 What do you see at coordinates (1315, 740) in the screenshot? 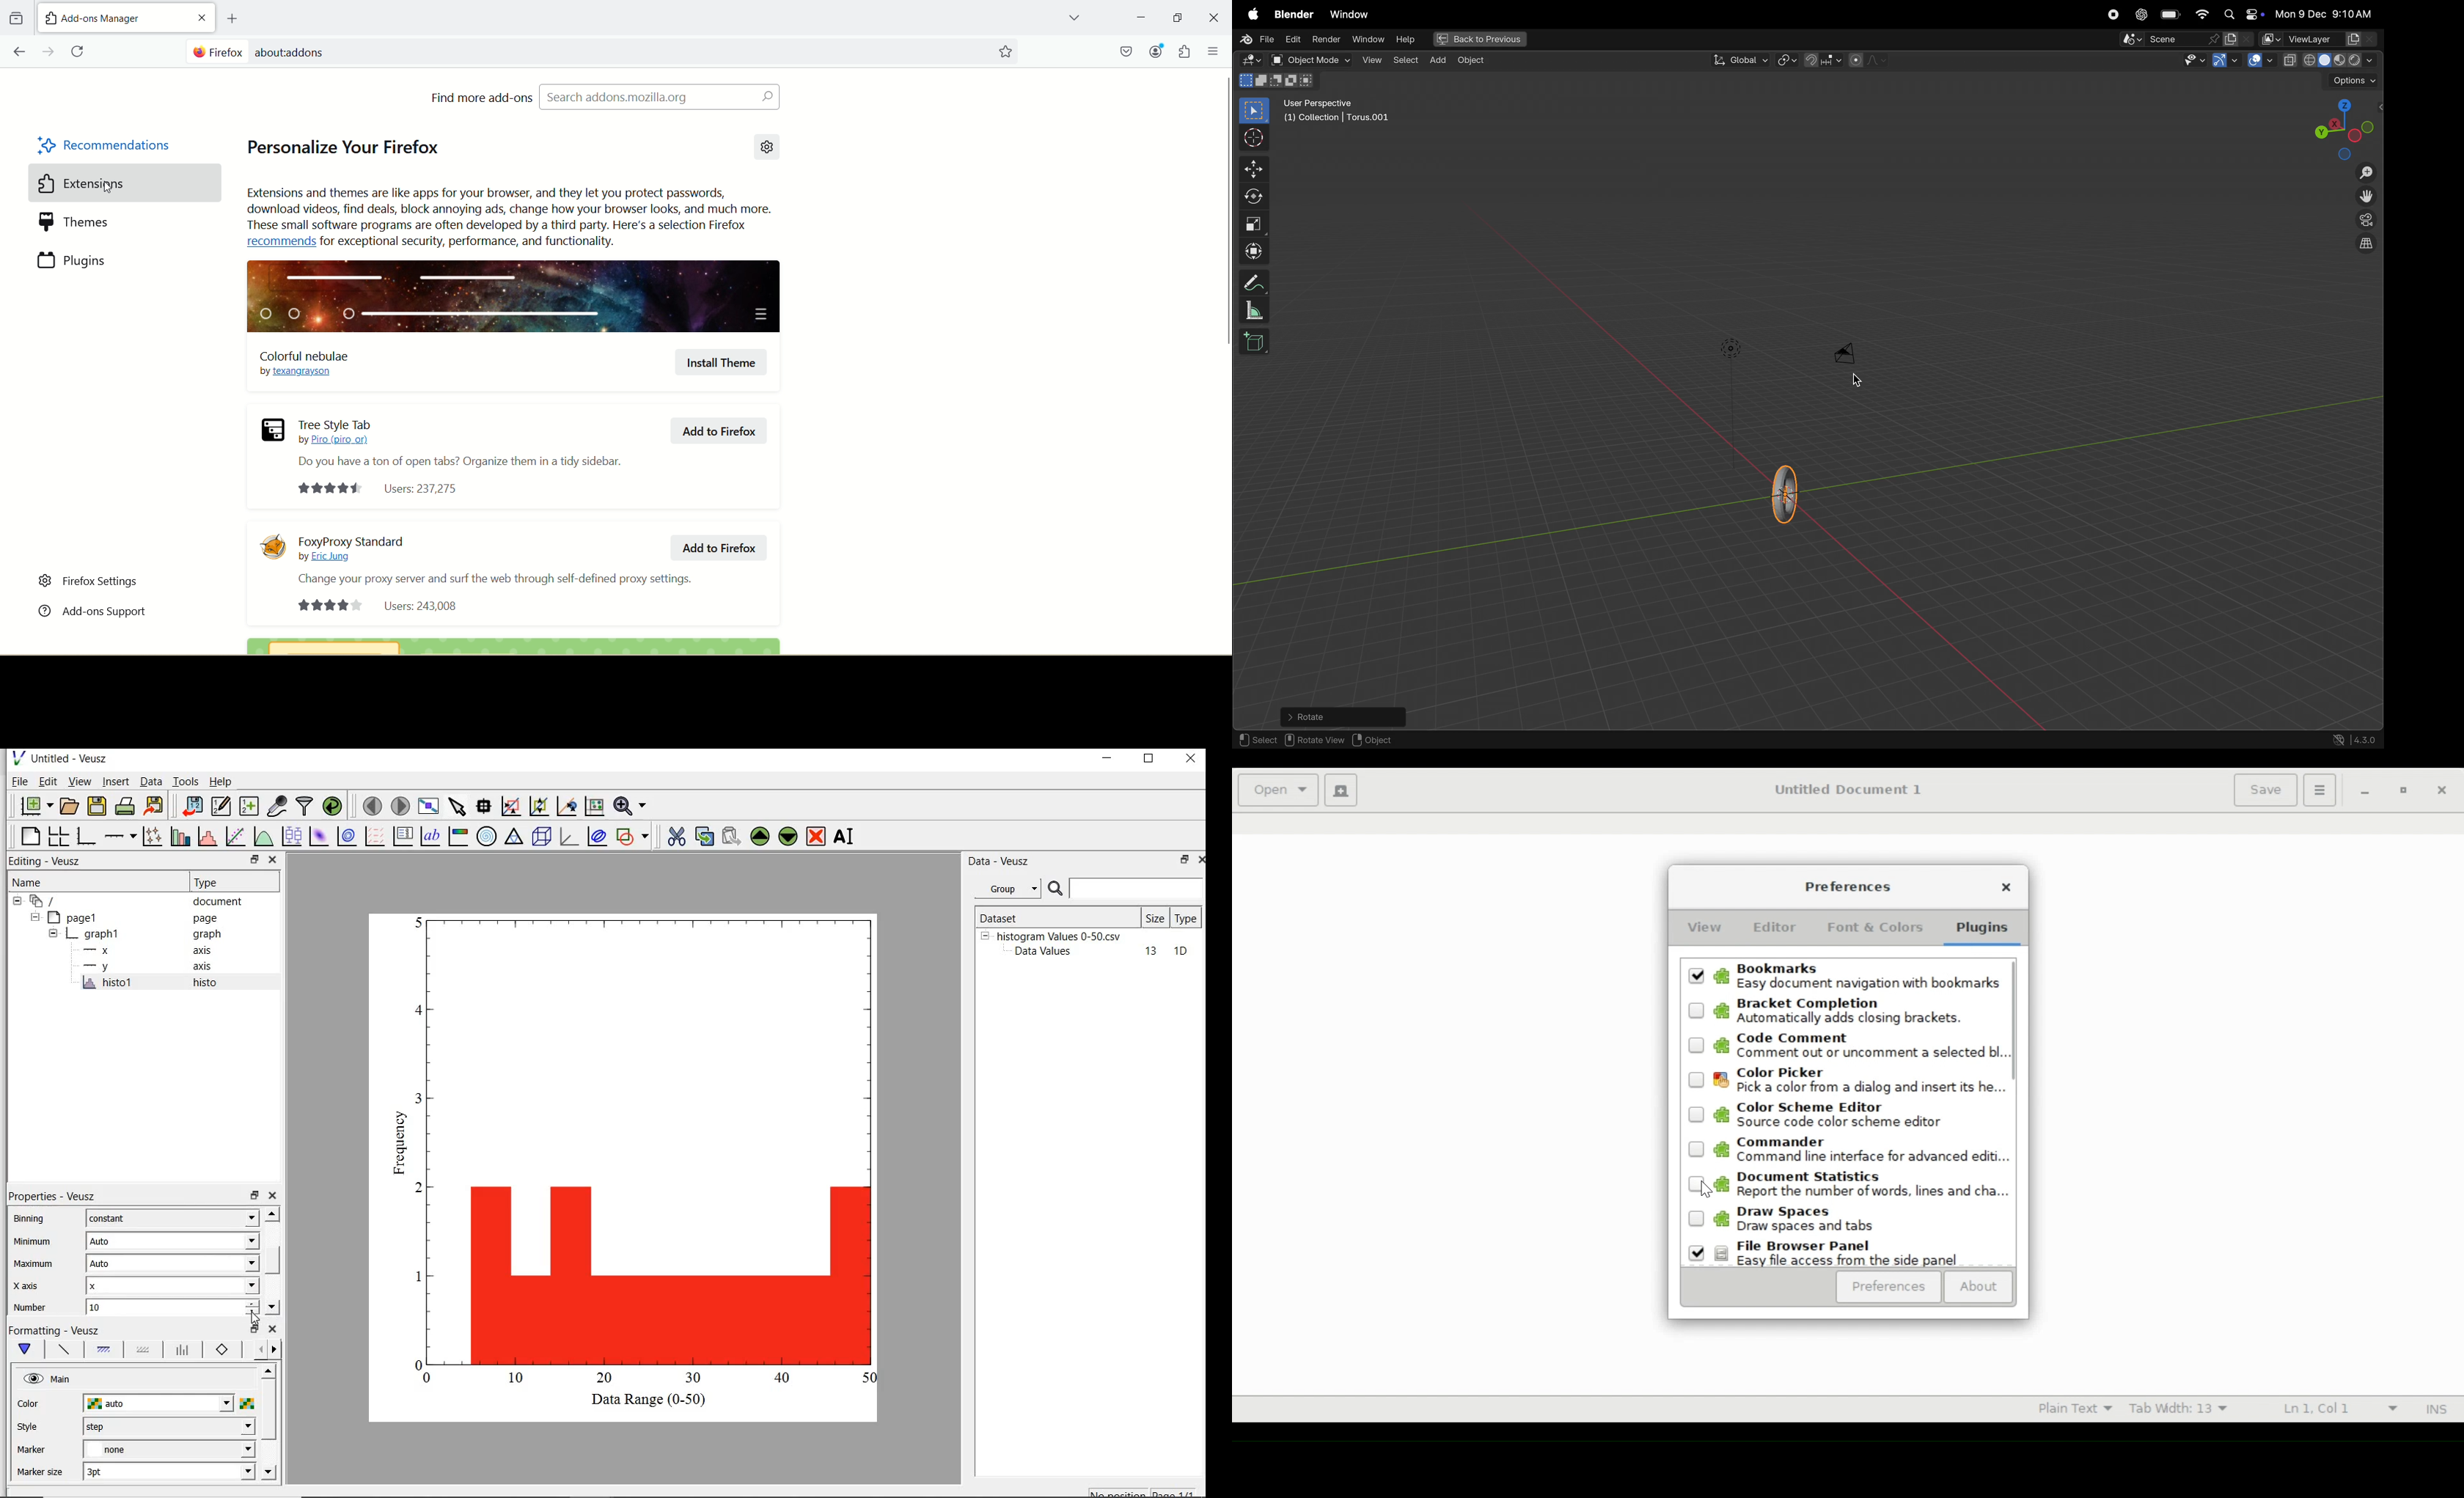
I see `rotate view` at bounding box center [1315, 740].